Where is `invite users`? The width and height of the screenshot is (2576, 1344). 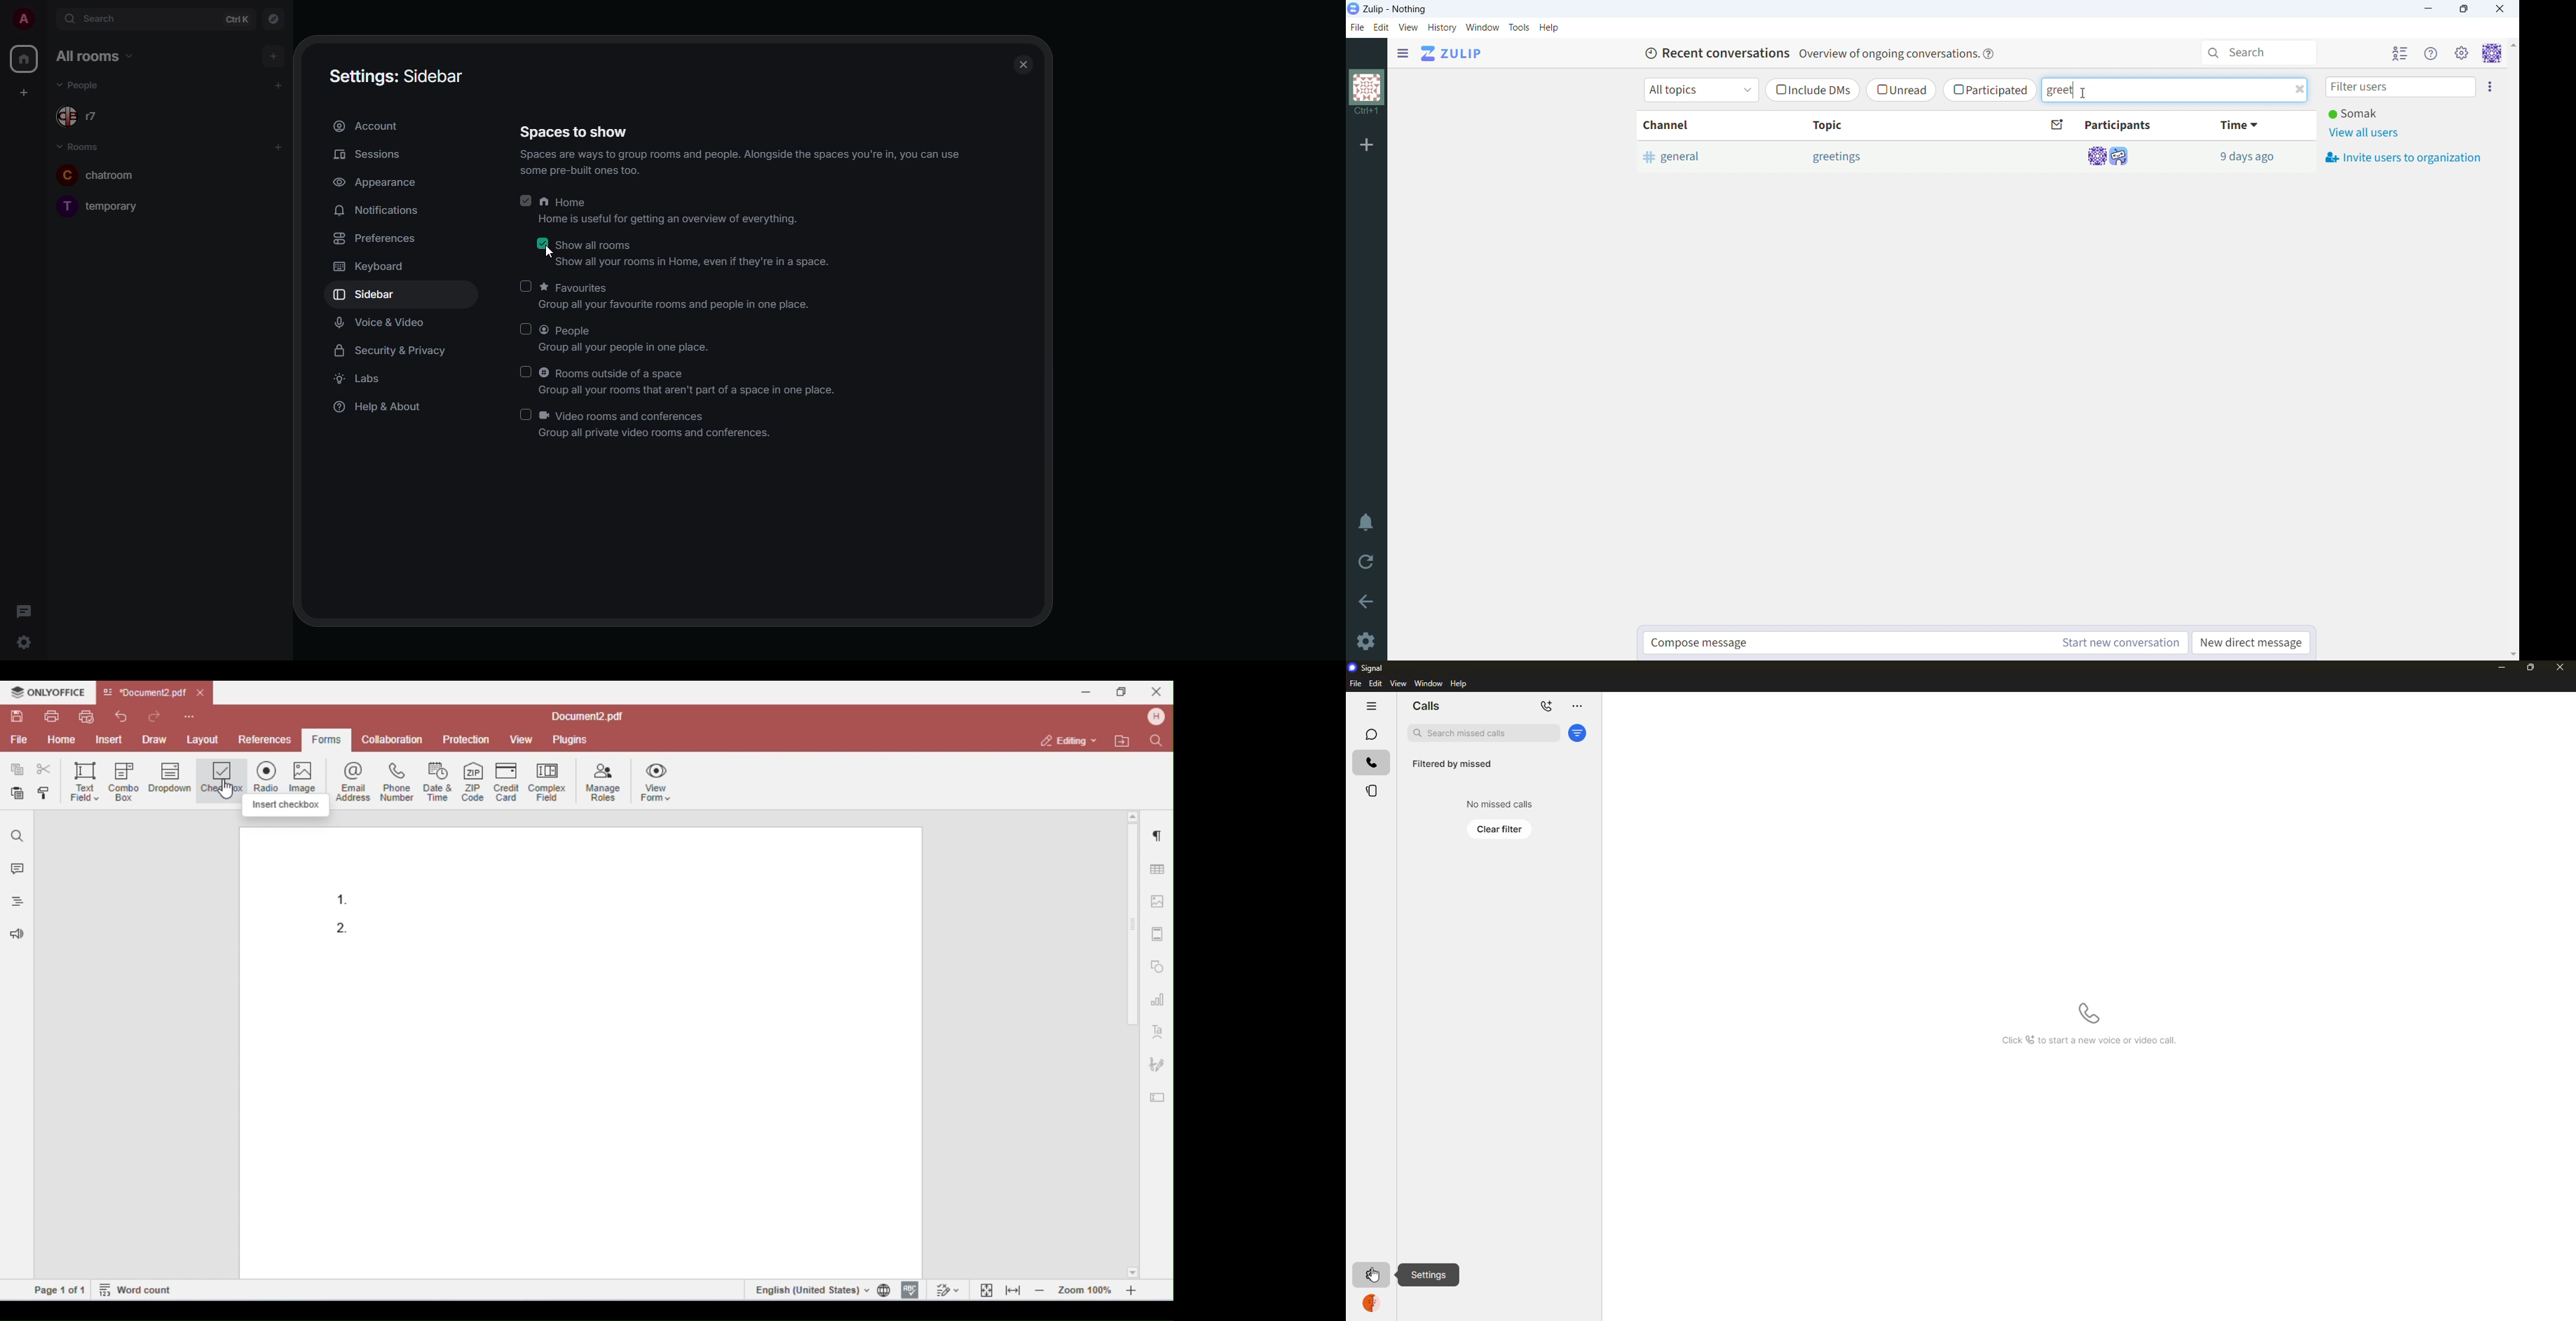 invite users is located at coordinates (2404, 158).